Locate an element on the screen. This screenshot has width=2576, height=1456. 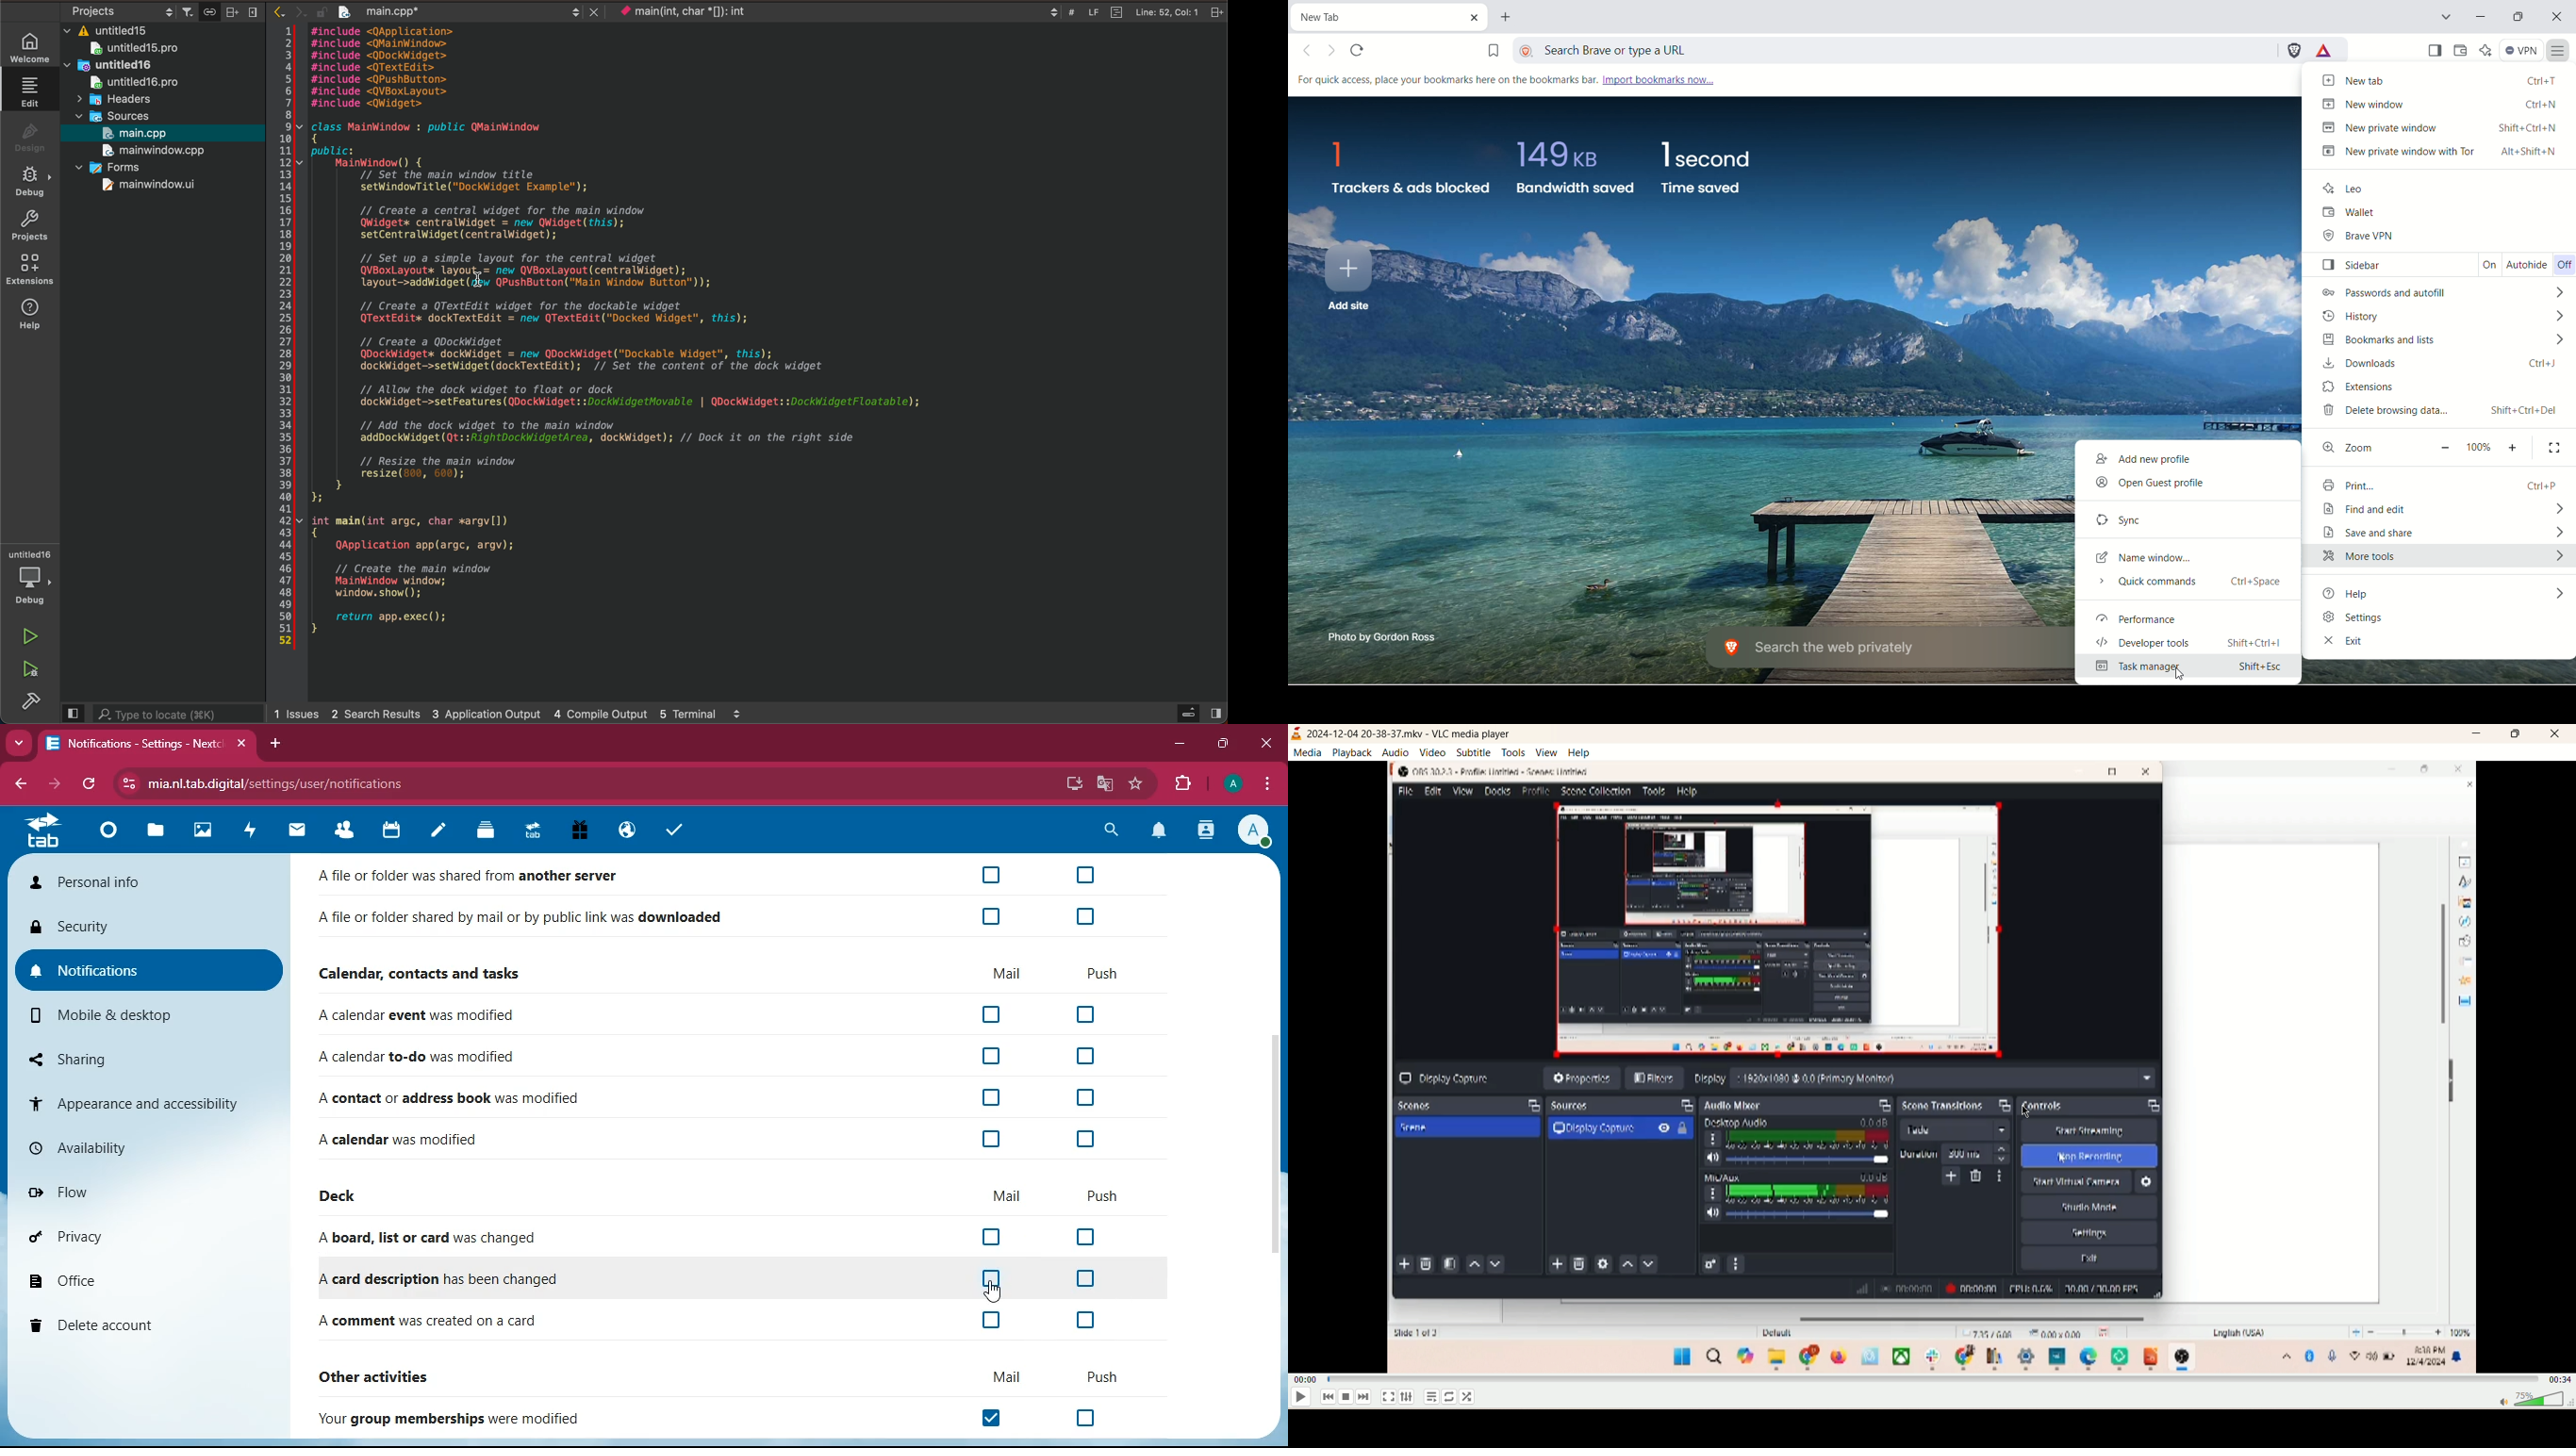
tasks is located at coordinates (671, 830).